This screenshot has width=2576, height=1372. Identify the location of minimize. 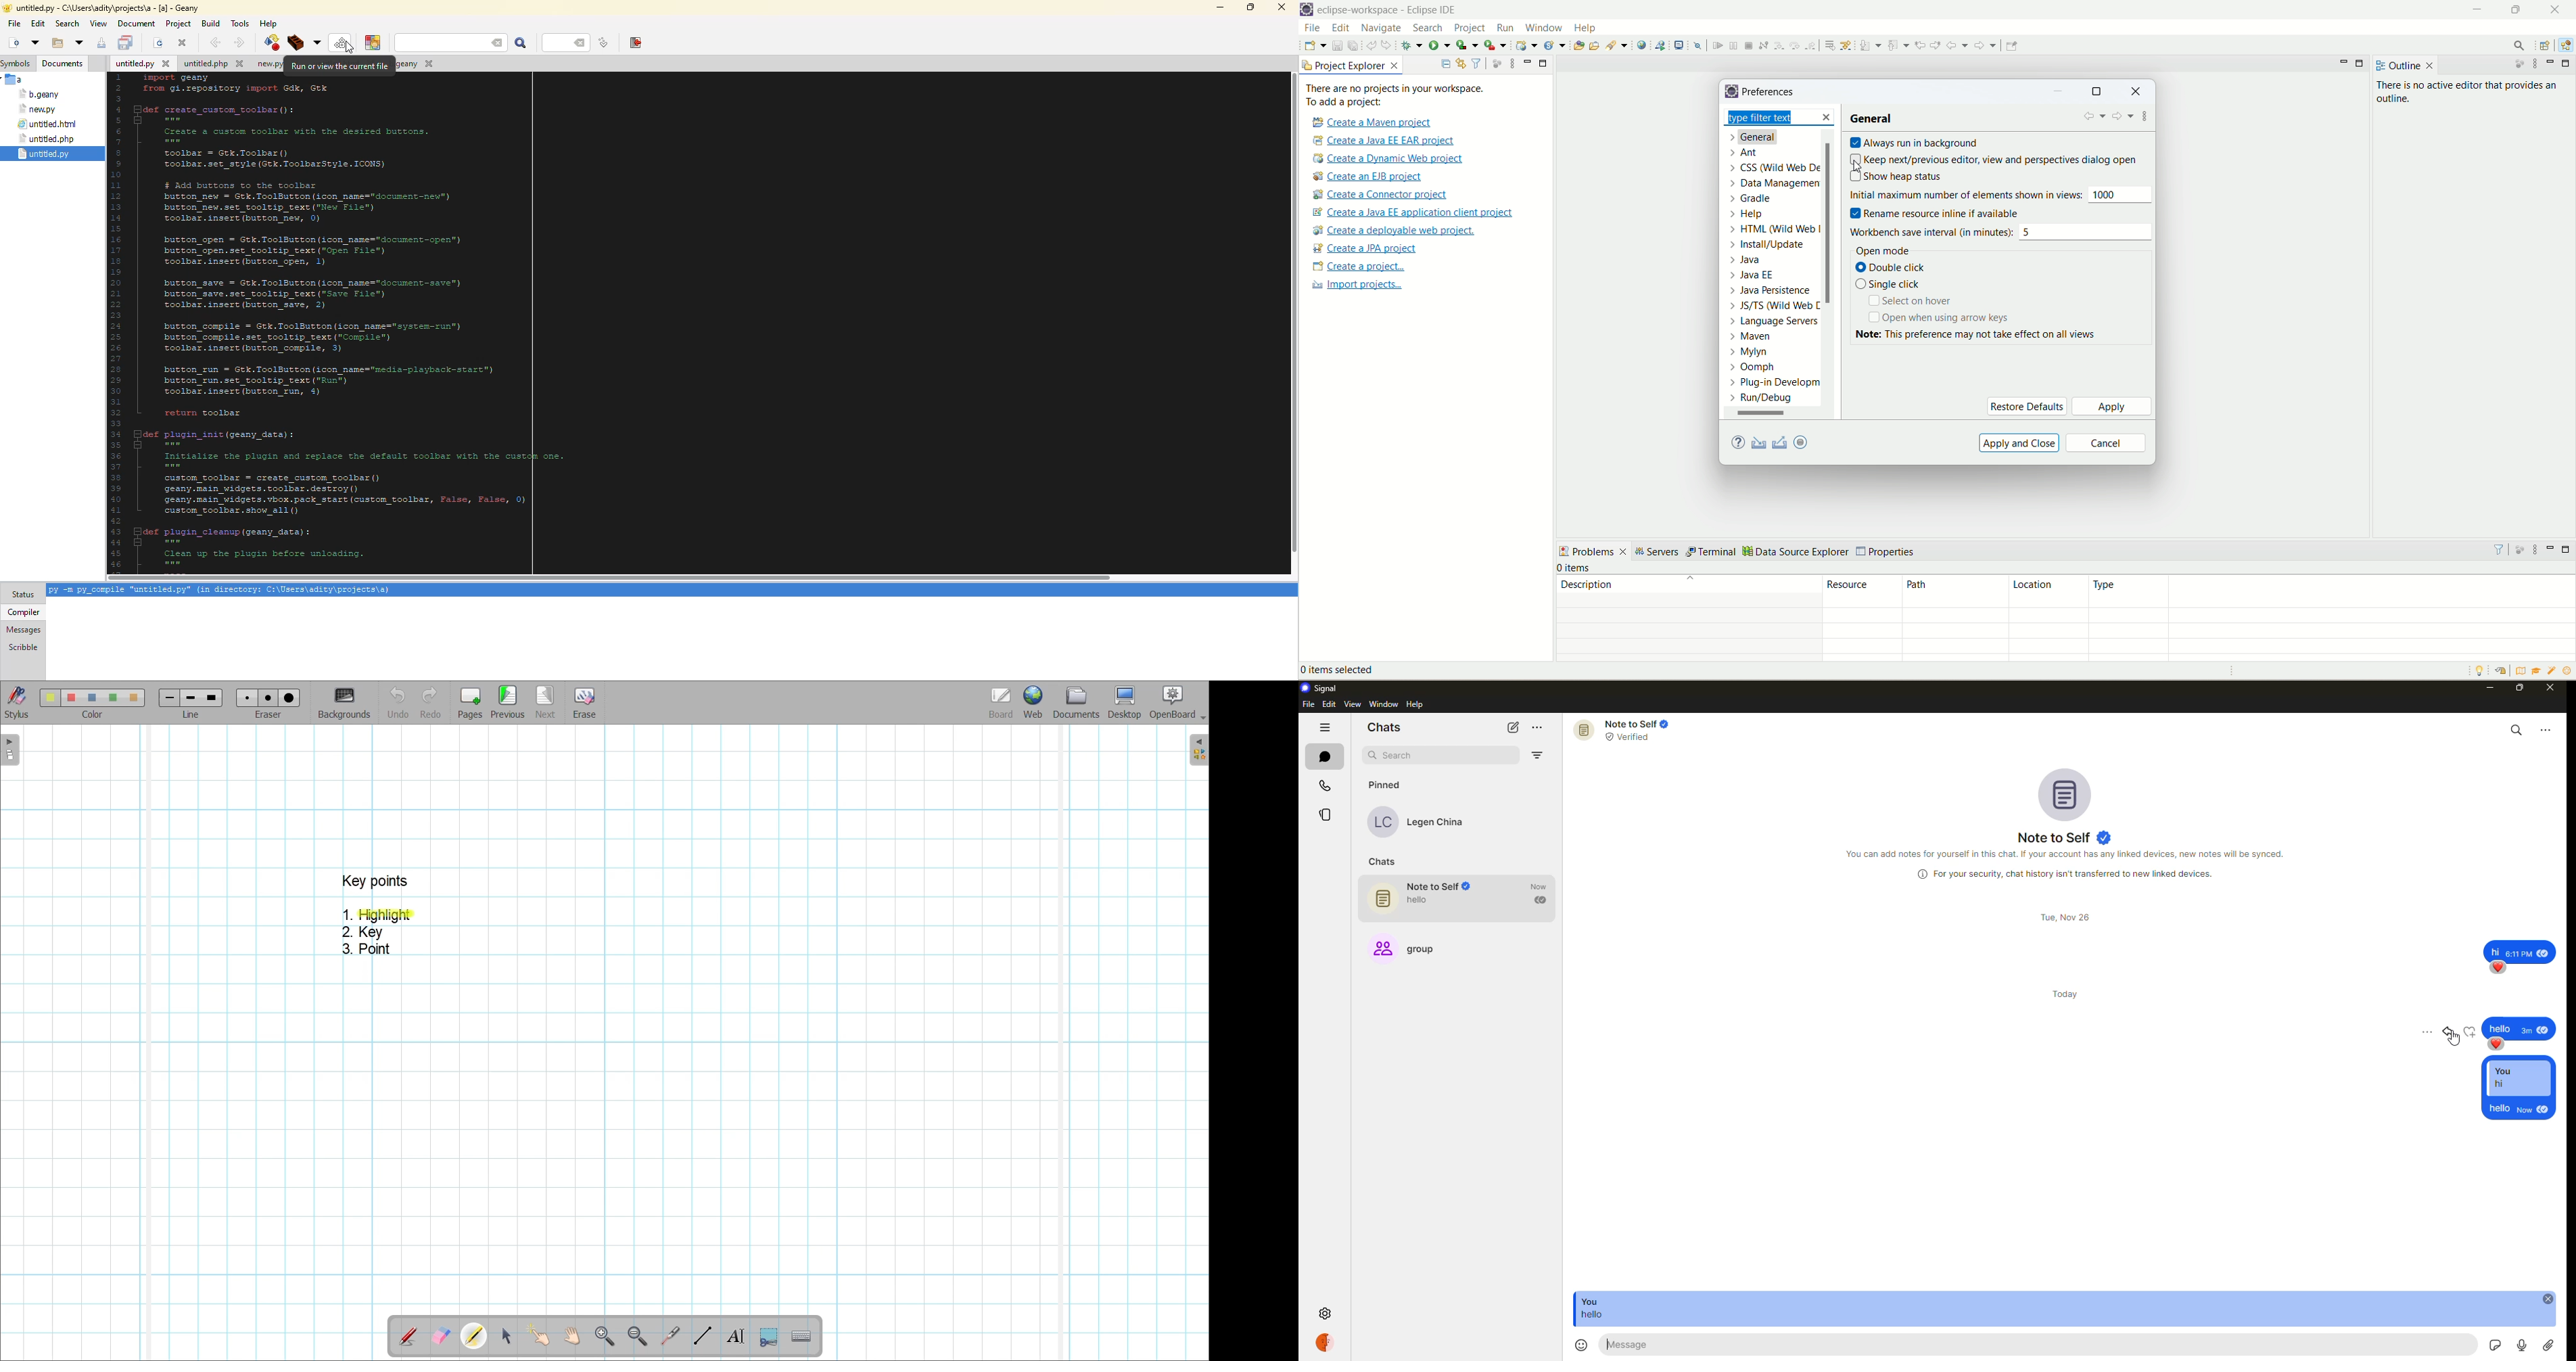
(2477, 11).